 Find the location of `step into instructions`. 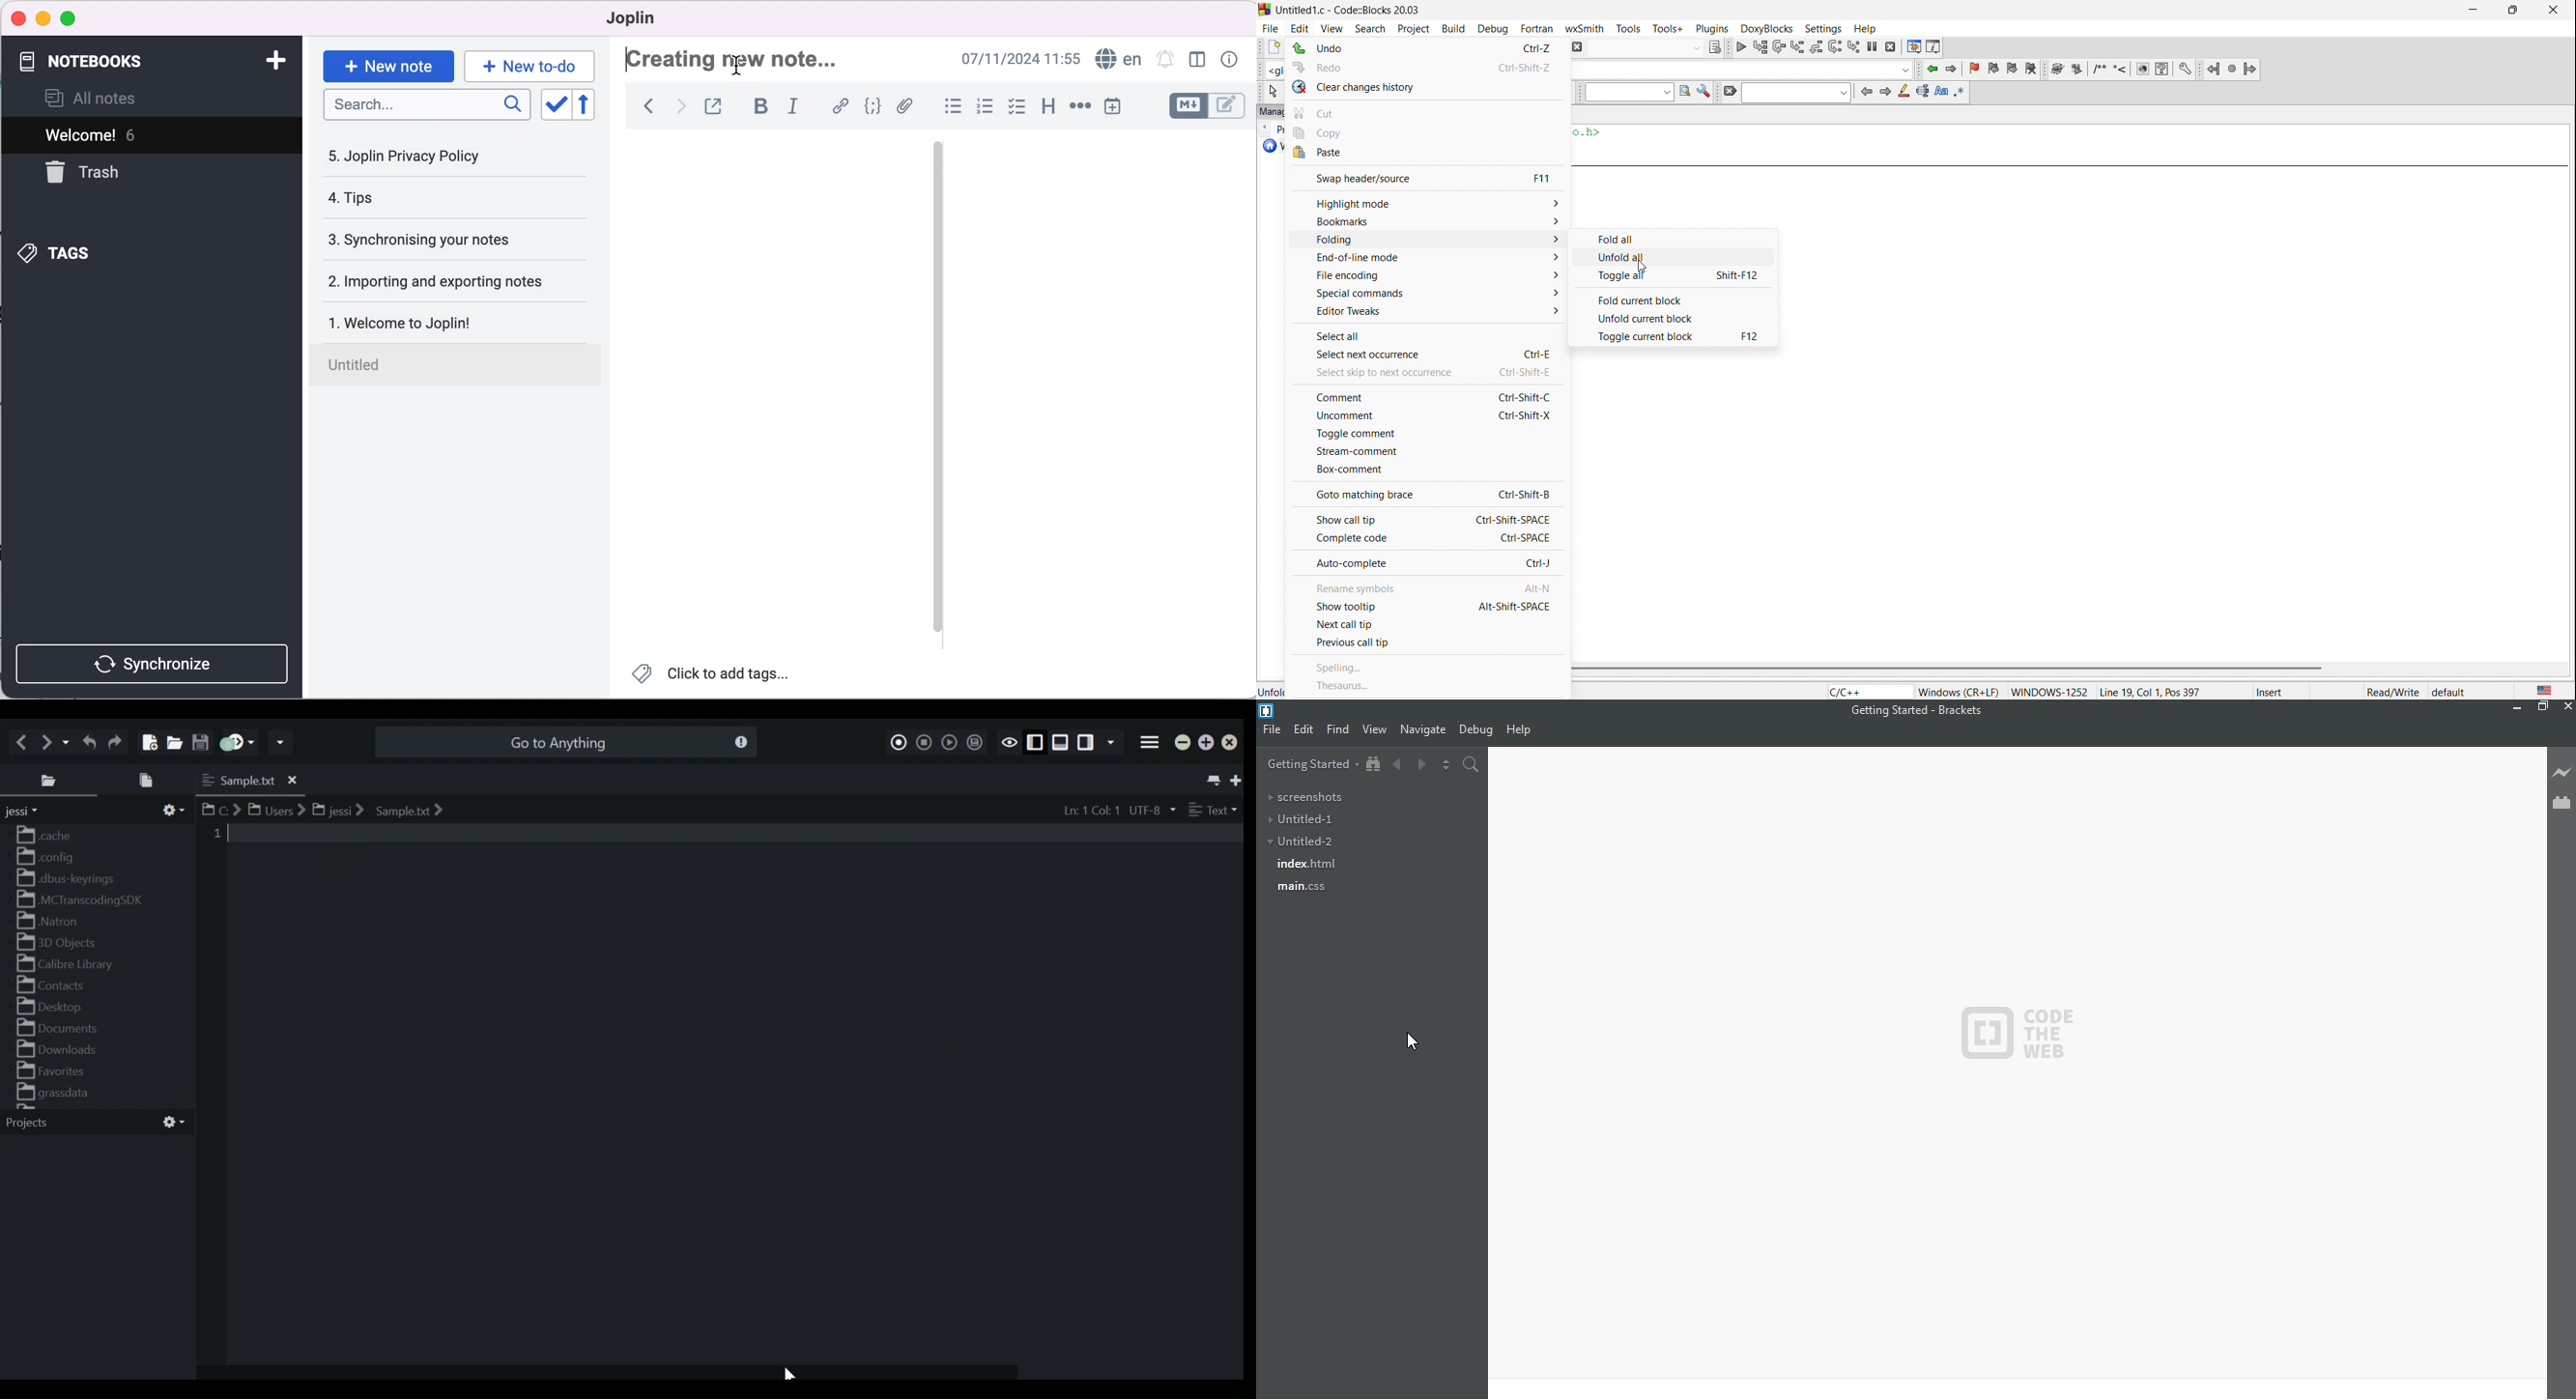

step into instructions is located at coordinates (1855, 46).